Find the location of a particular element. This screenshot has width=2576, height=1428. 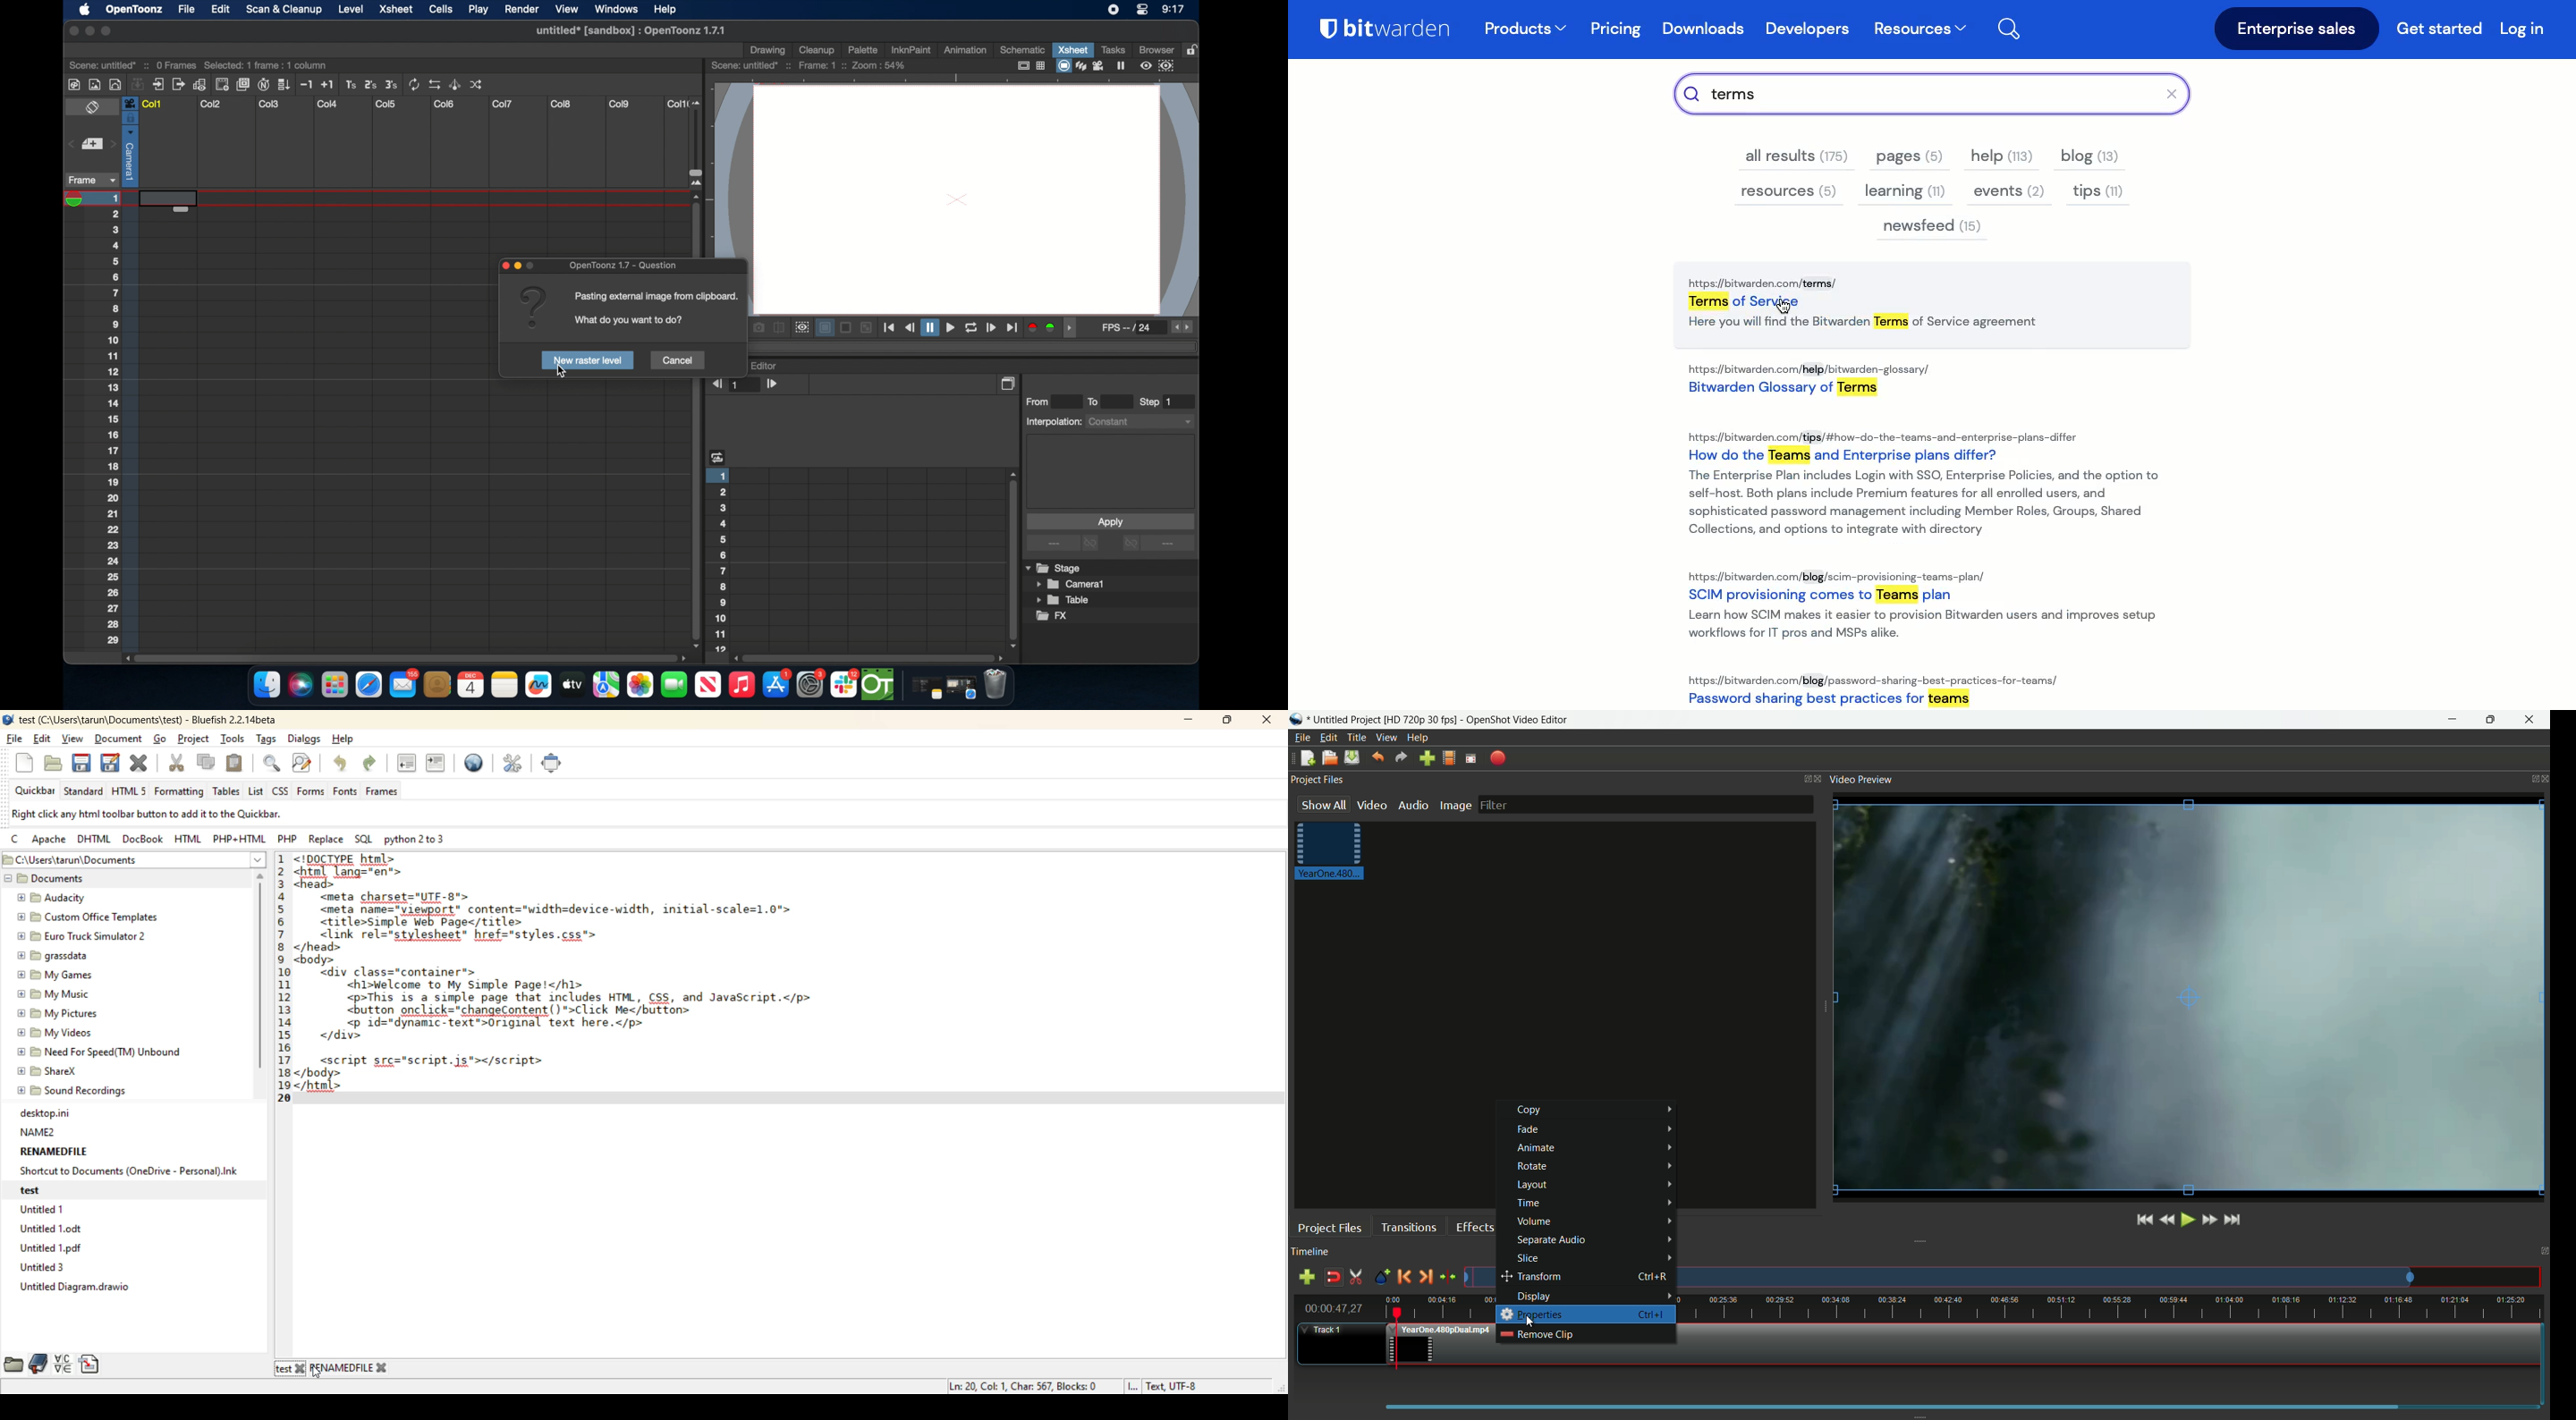

tracks preview is located at coordinates (2057, 1278).